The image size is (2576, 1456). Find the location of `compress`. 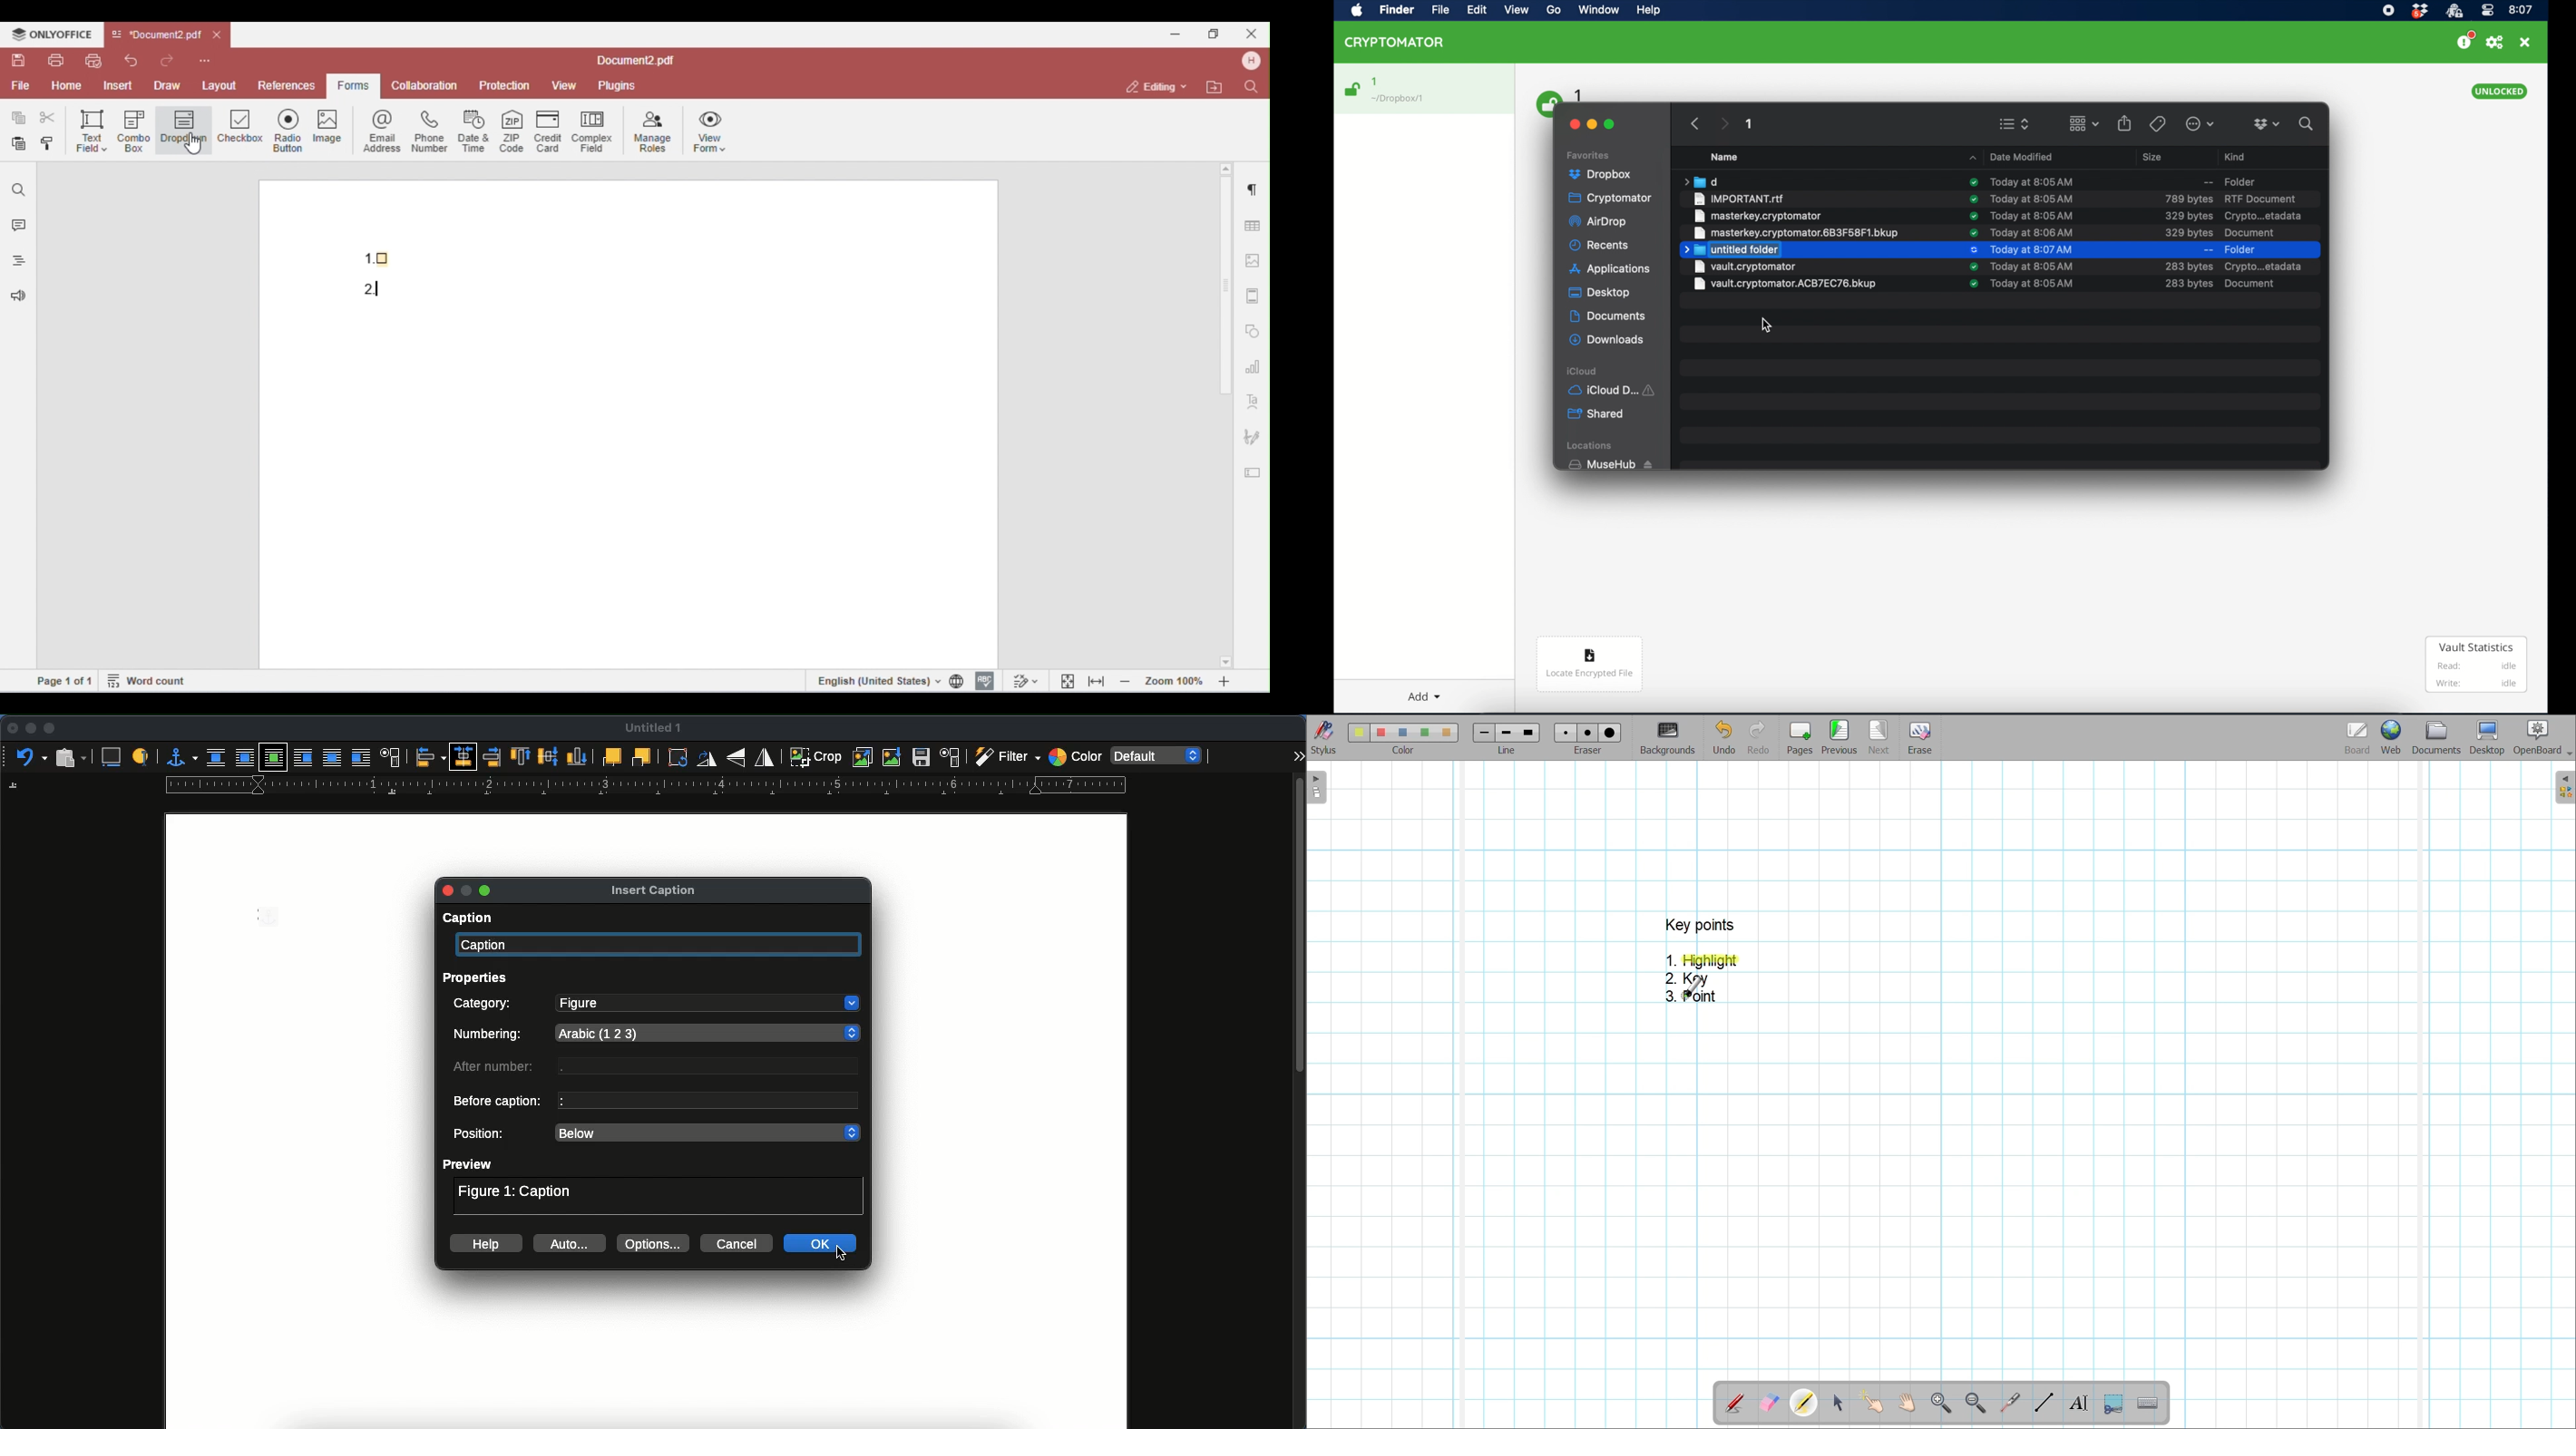

compress is located at coordinates (894, 756).